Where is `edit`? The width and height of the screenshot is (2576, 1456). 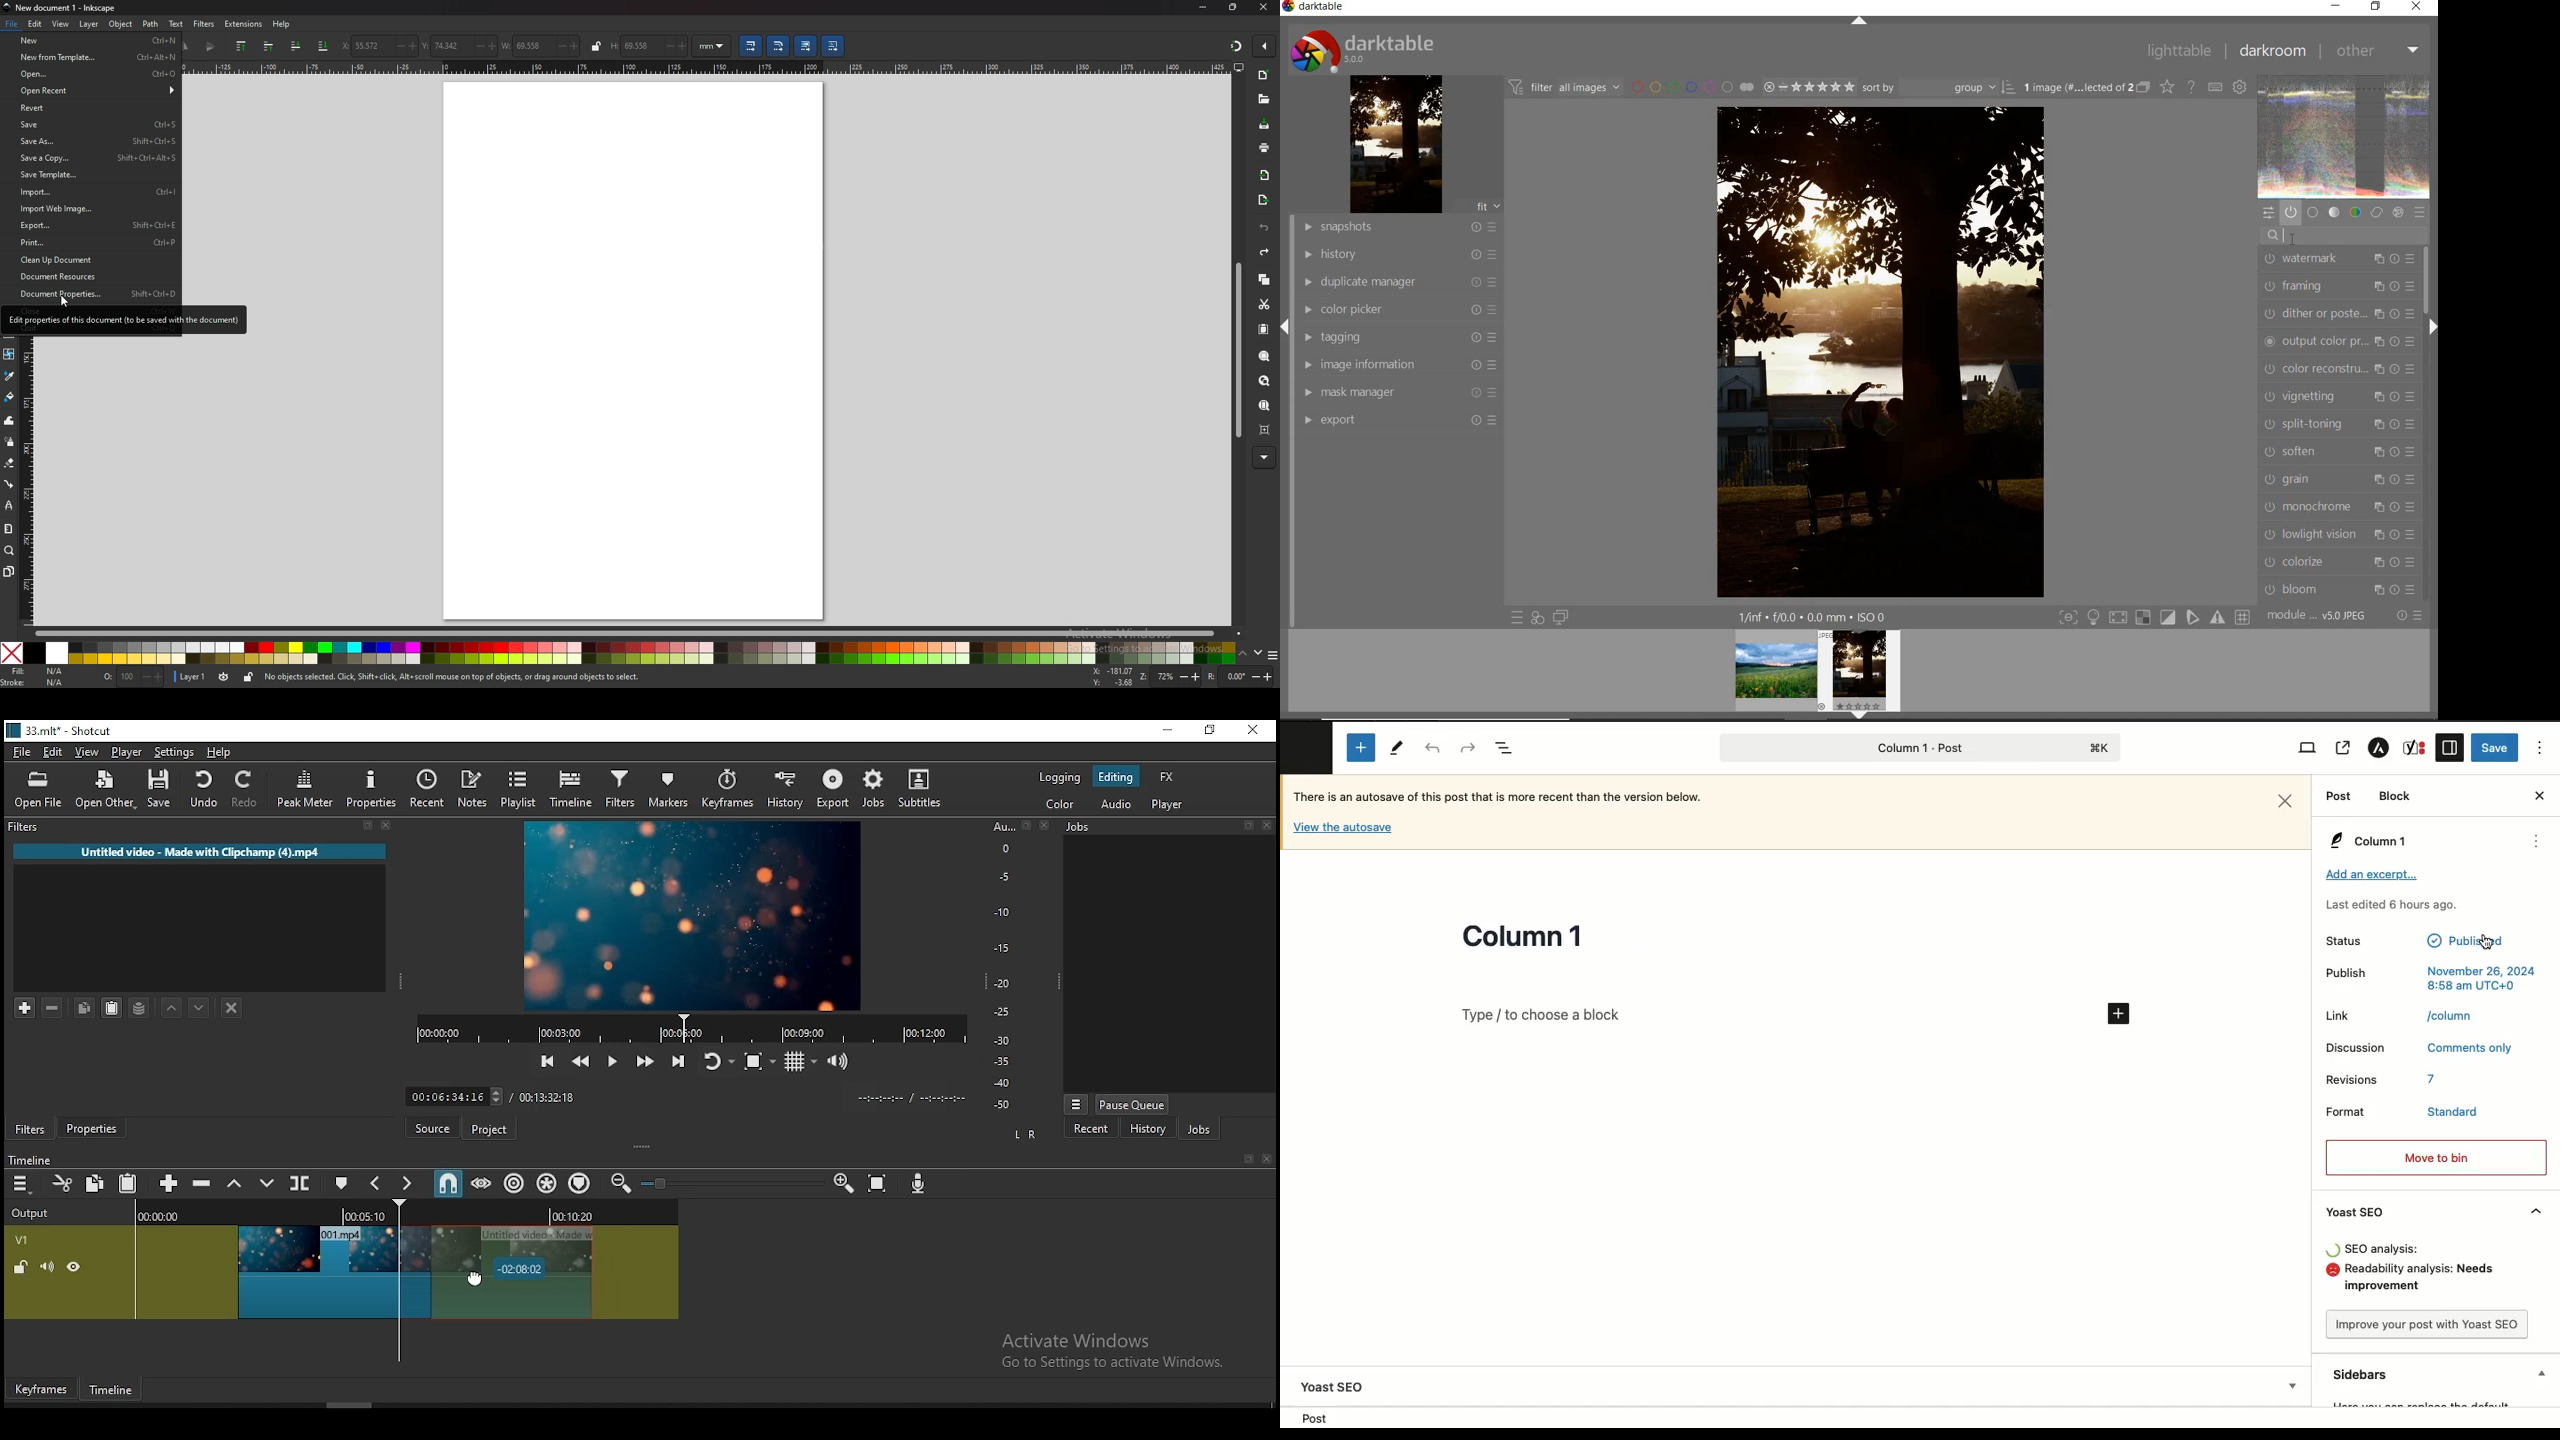
edit is located at coordinates (34, 24).